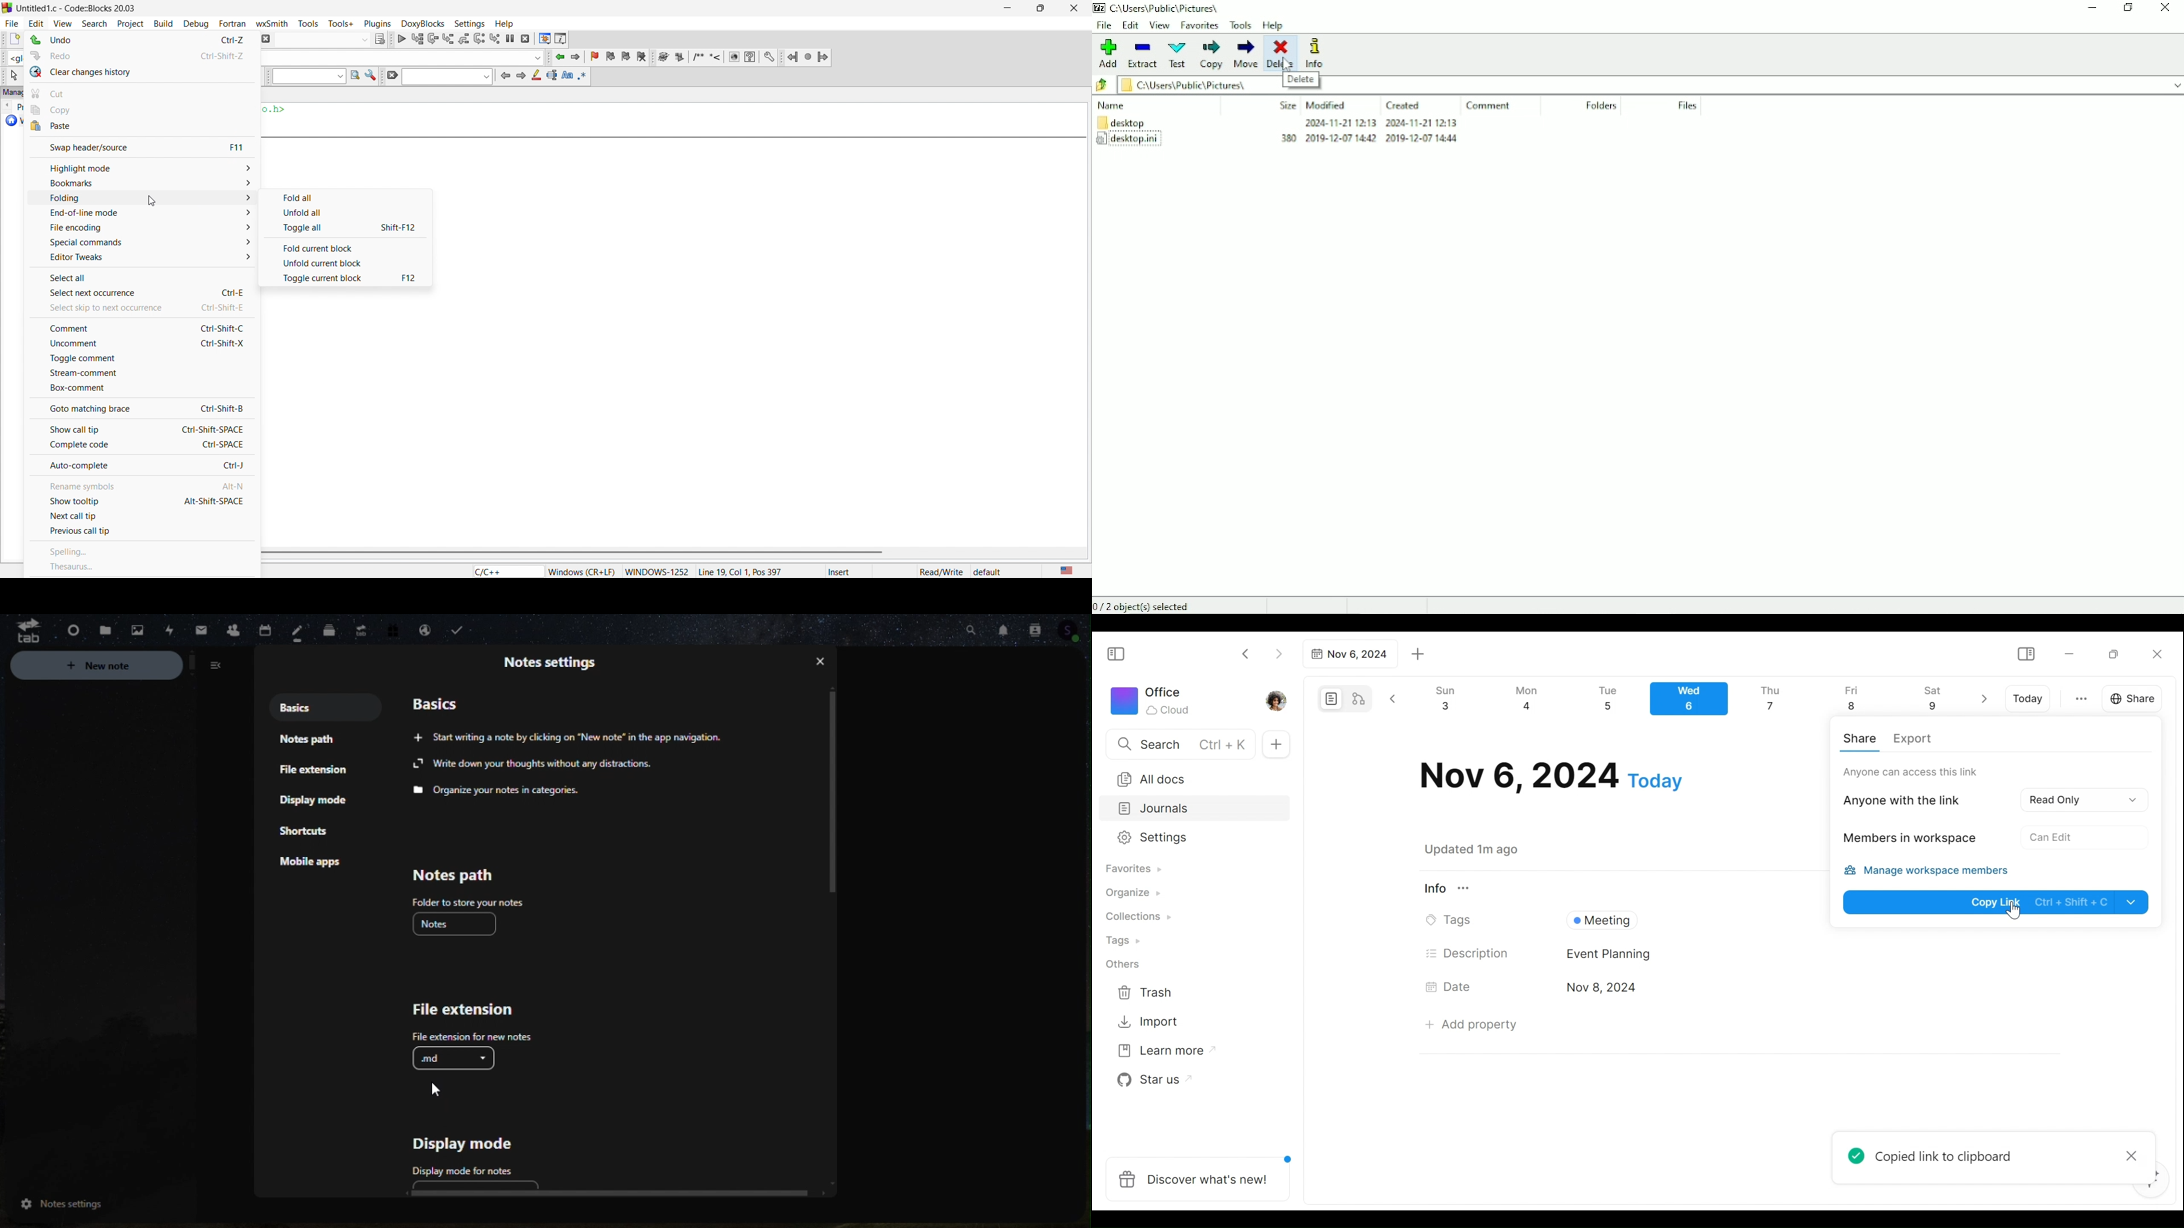 The height and width of the screenshot is (1232, 2184). I want to click on Others, so click(1123, 964).